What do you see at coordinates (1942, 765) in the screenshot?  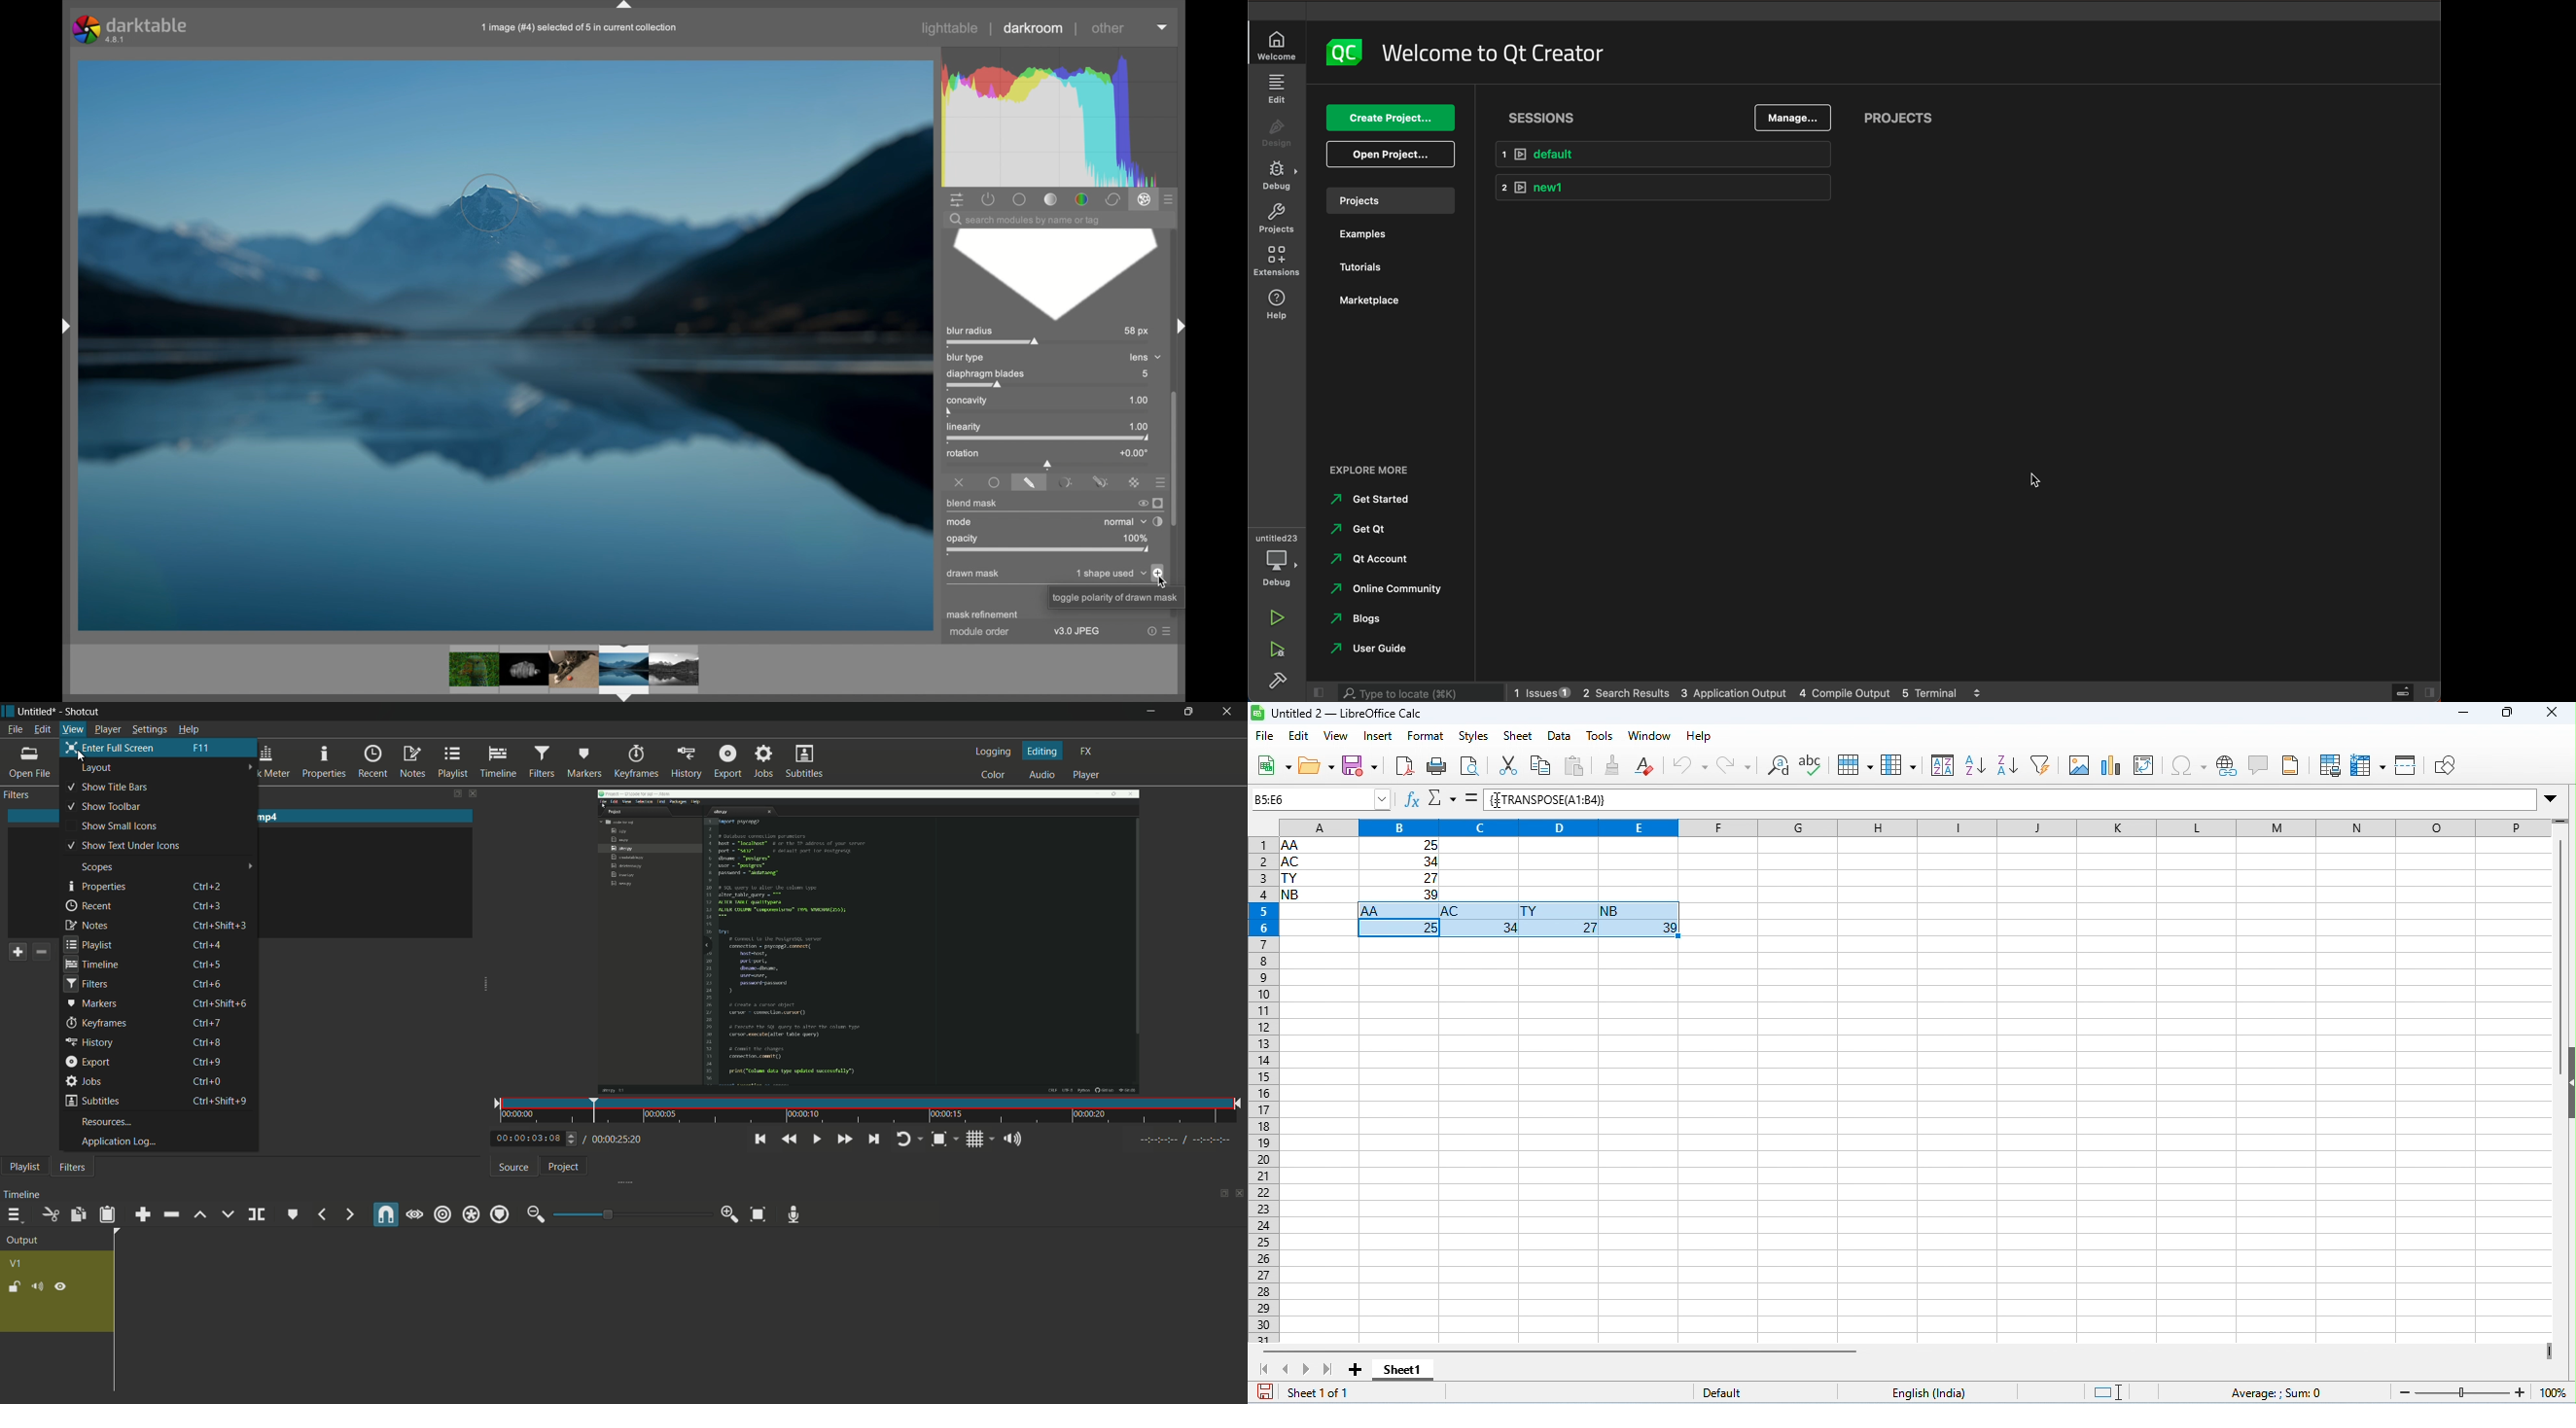 I see `sort` at bounding box center [1942, 765].